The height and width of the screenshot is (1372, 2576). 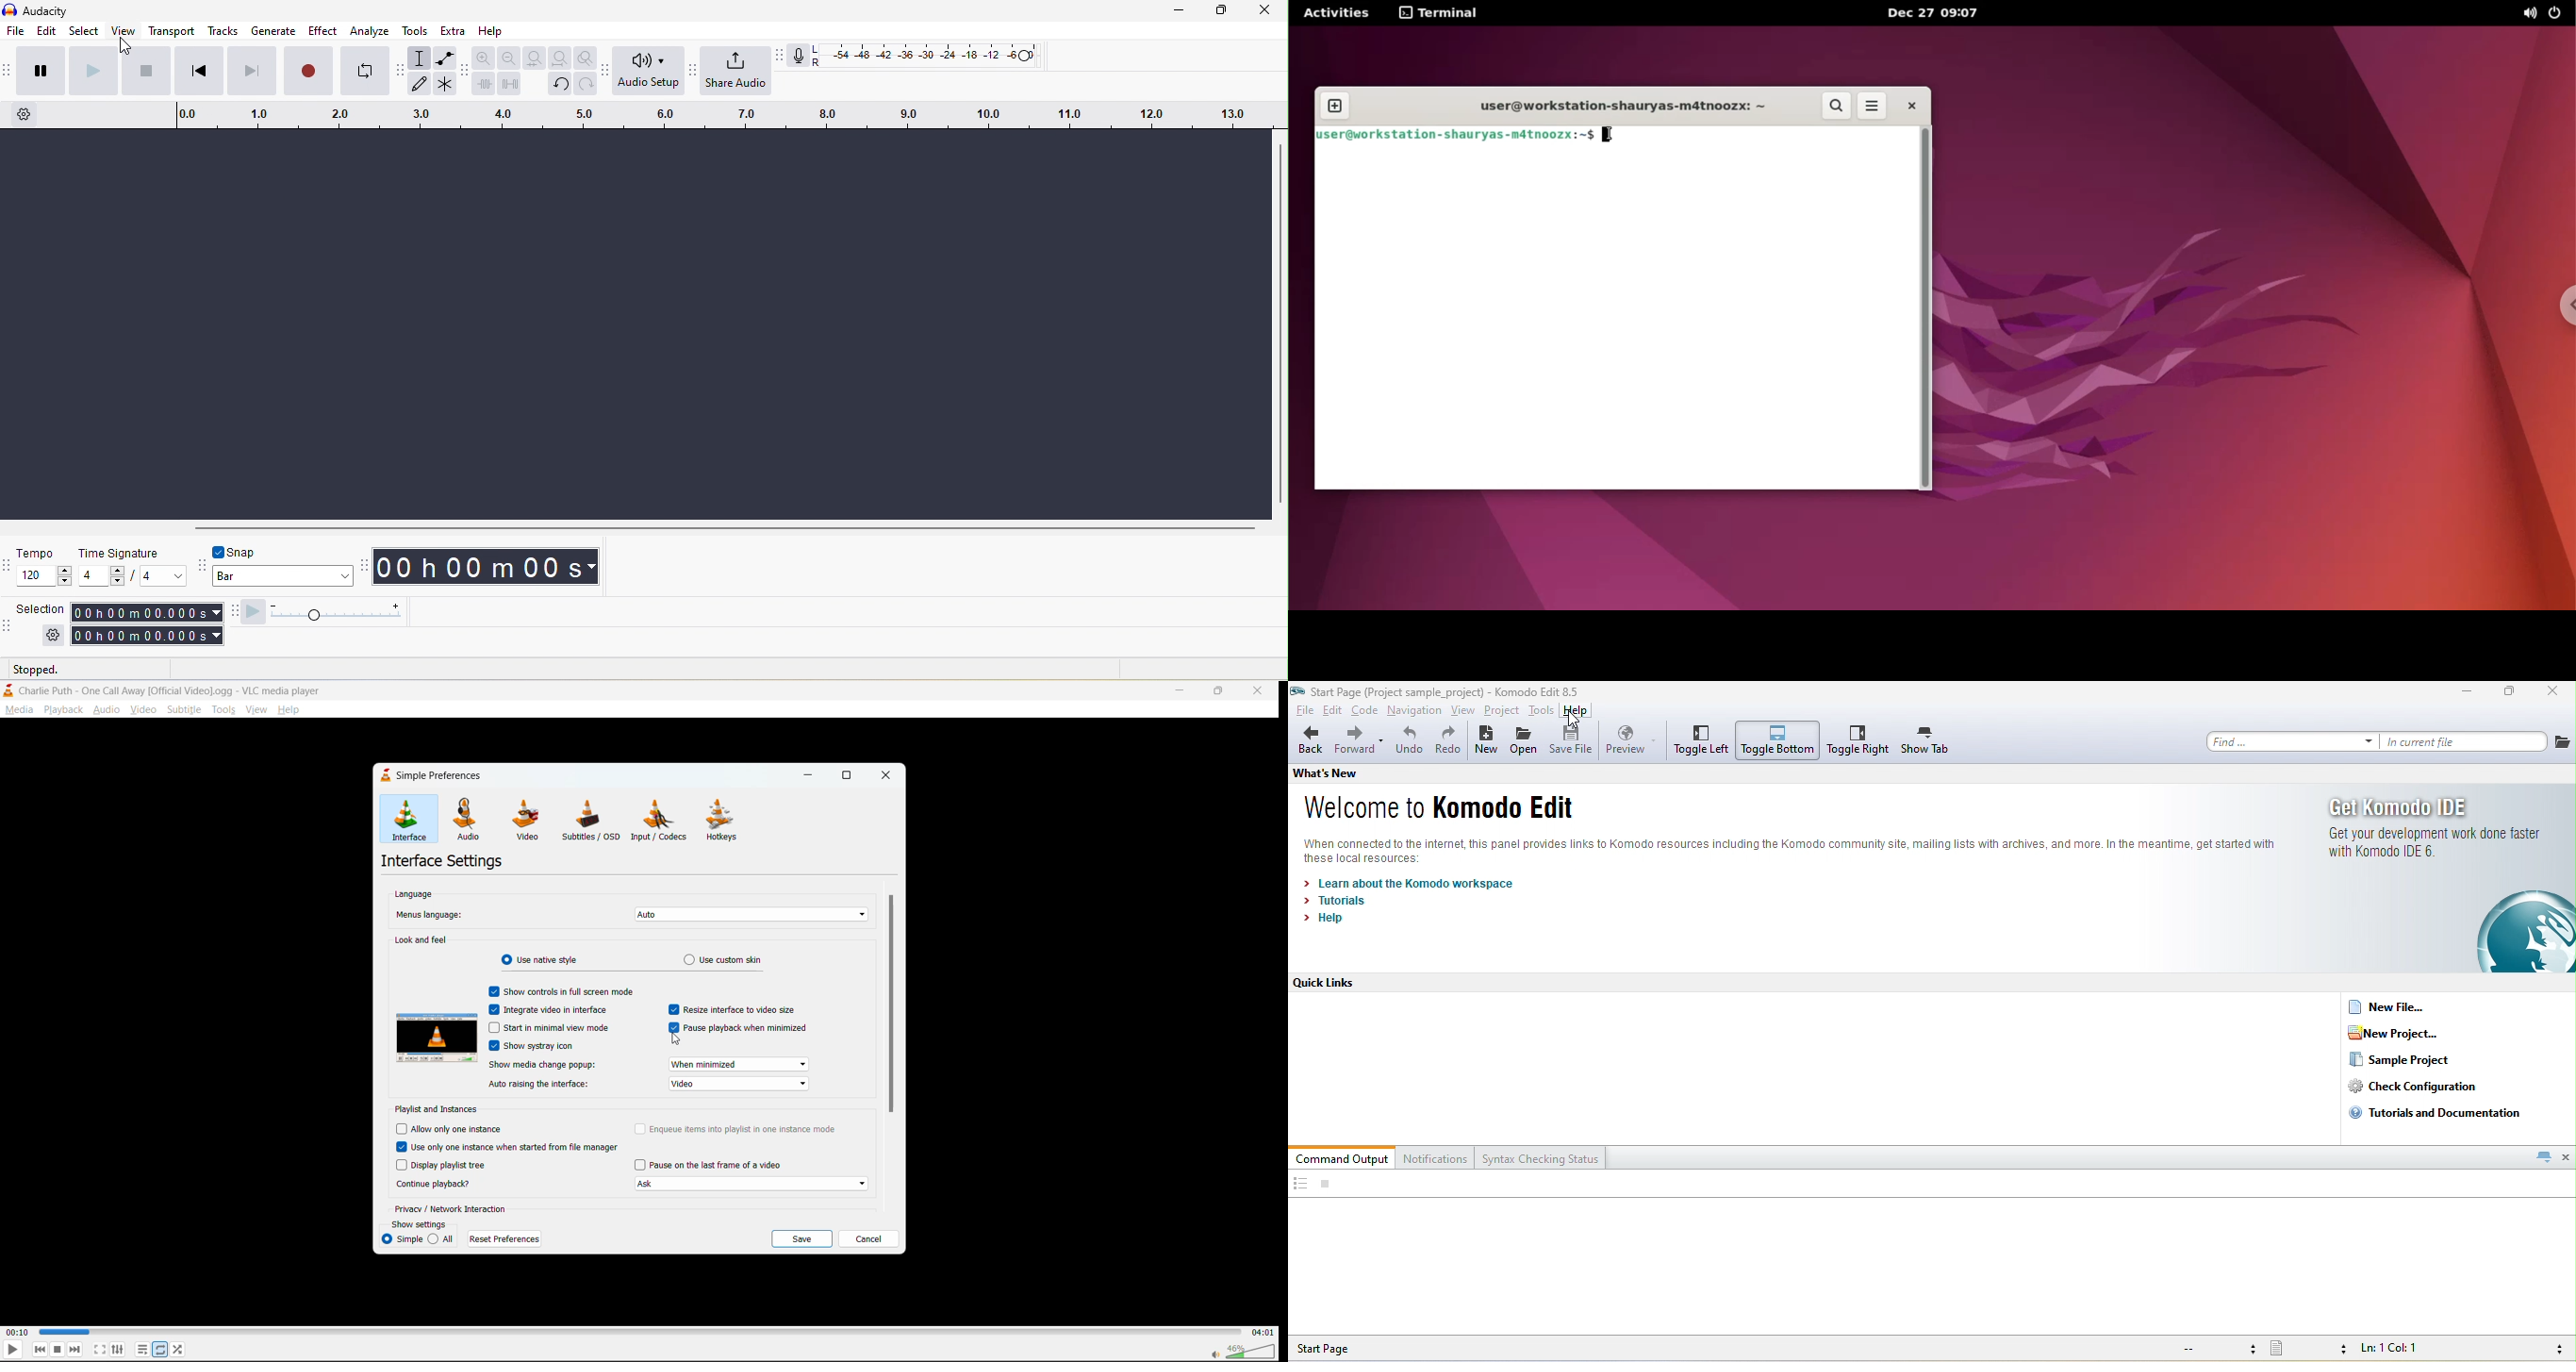 What do you see at coordinates (851, 778) in the screenshot?
I see `maximize` at bounding box center [851, 778].